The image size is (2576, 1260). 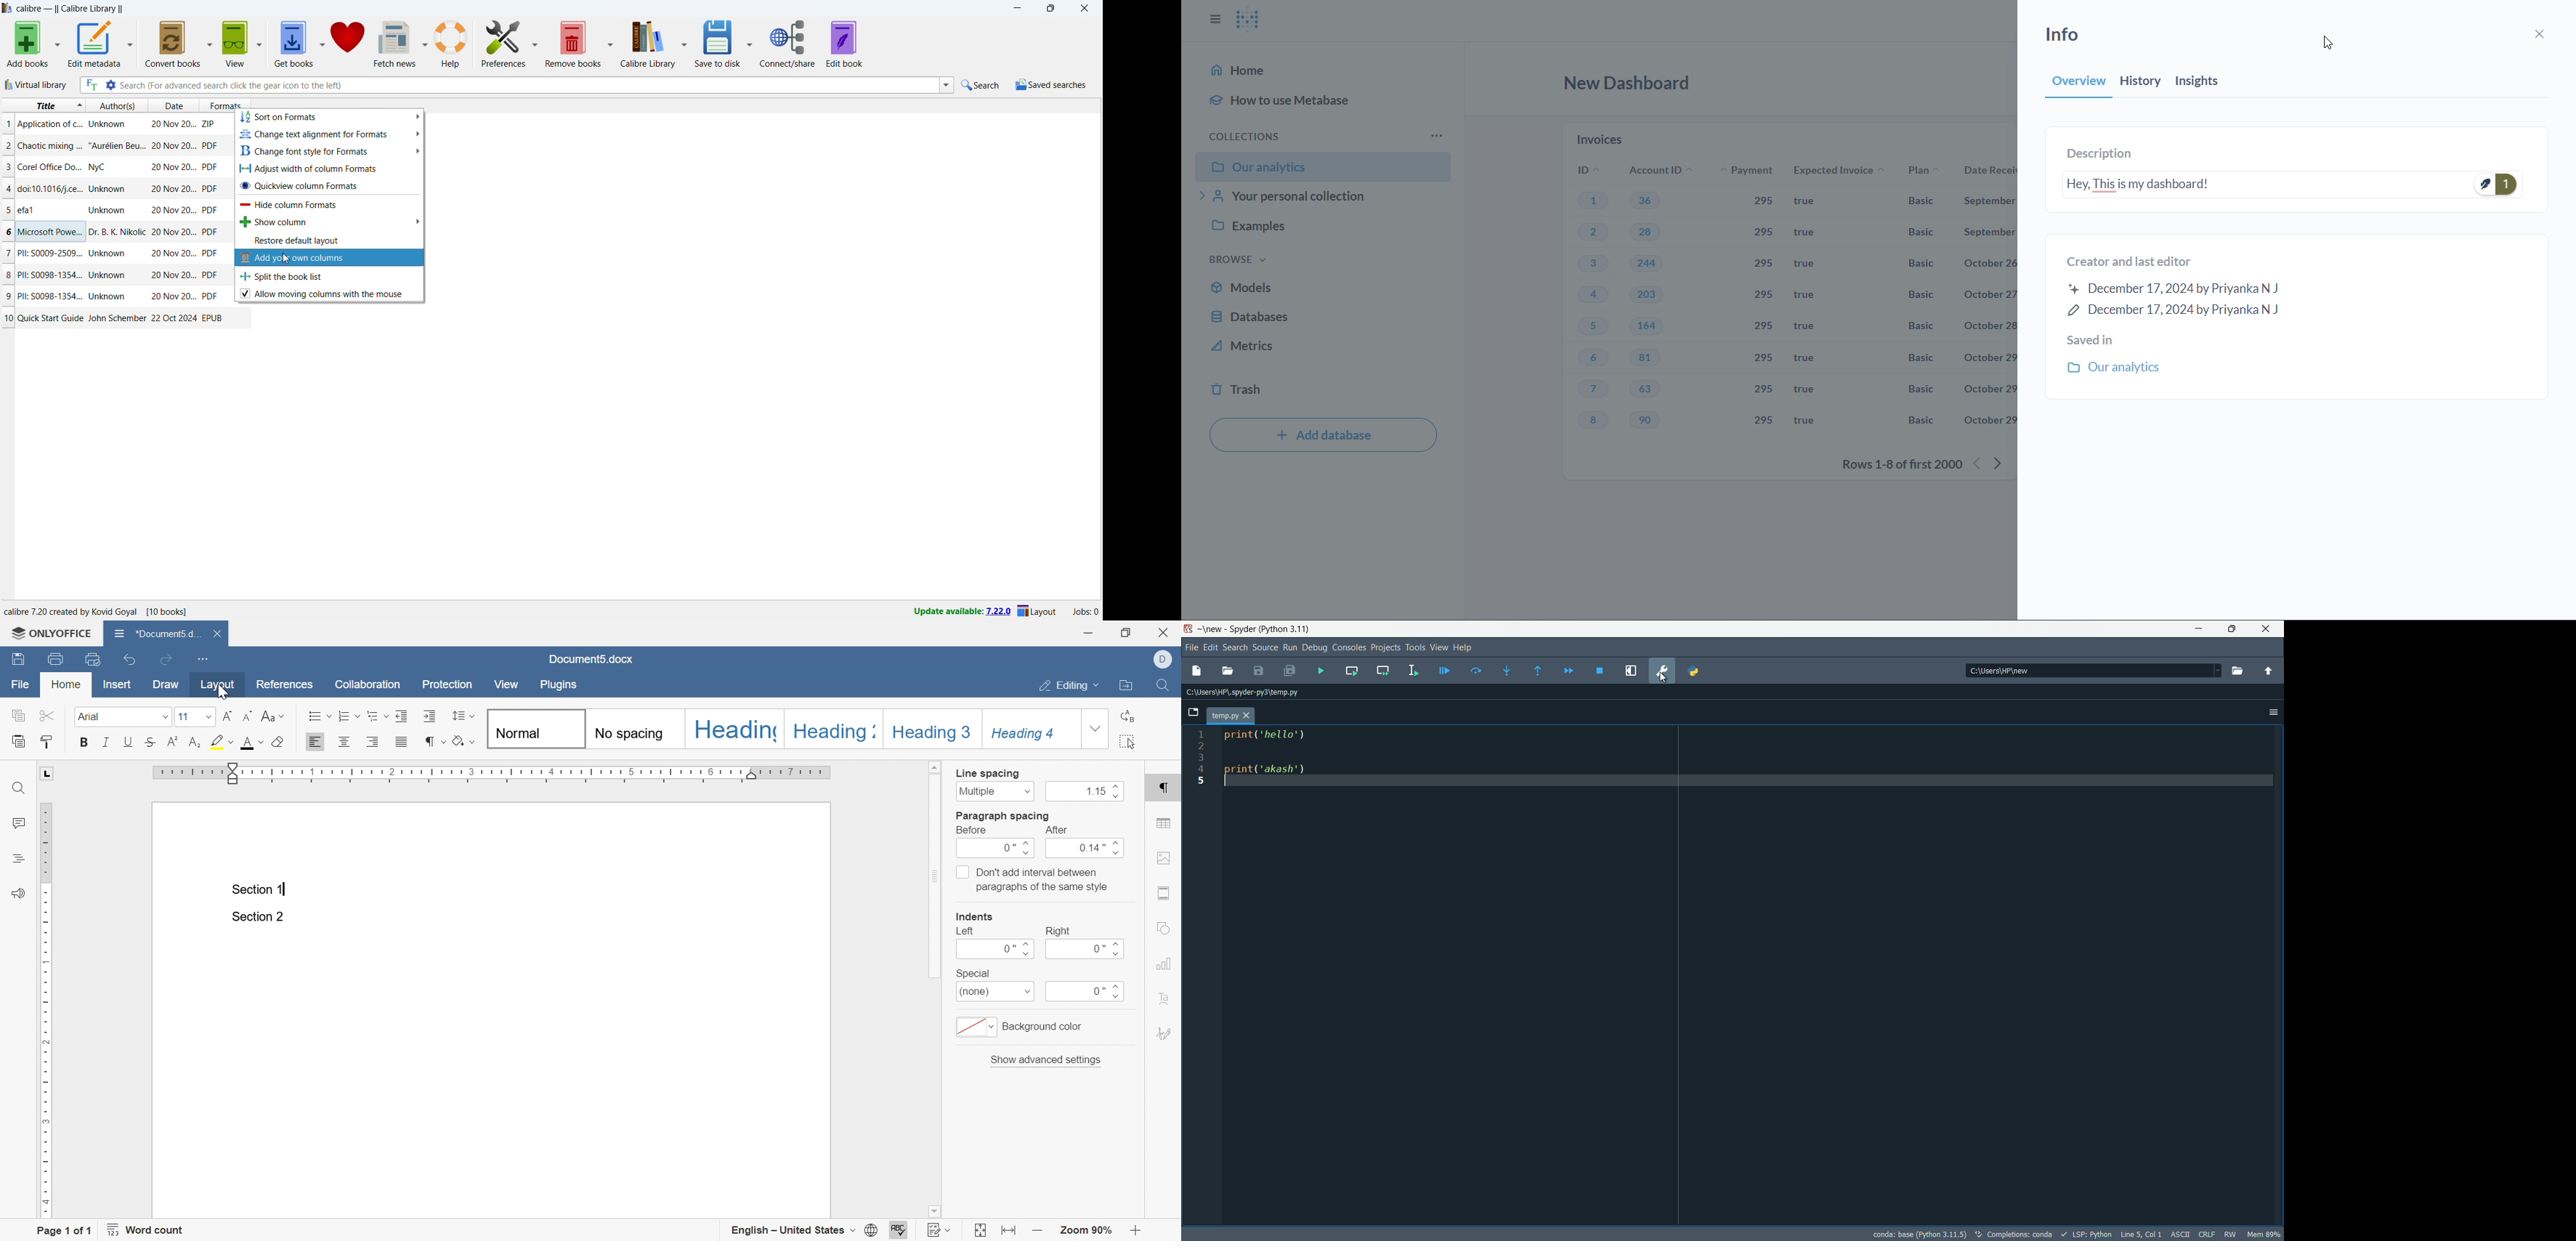 I want to click on comments, so click(x=18, y=824).